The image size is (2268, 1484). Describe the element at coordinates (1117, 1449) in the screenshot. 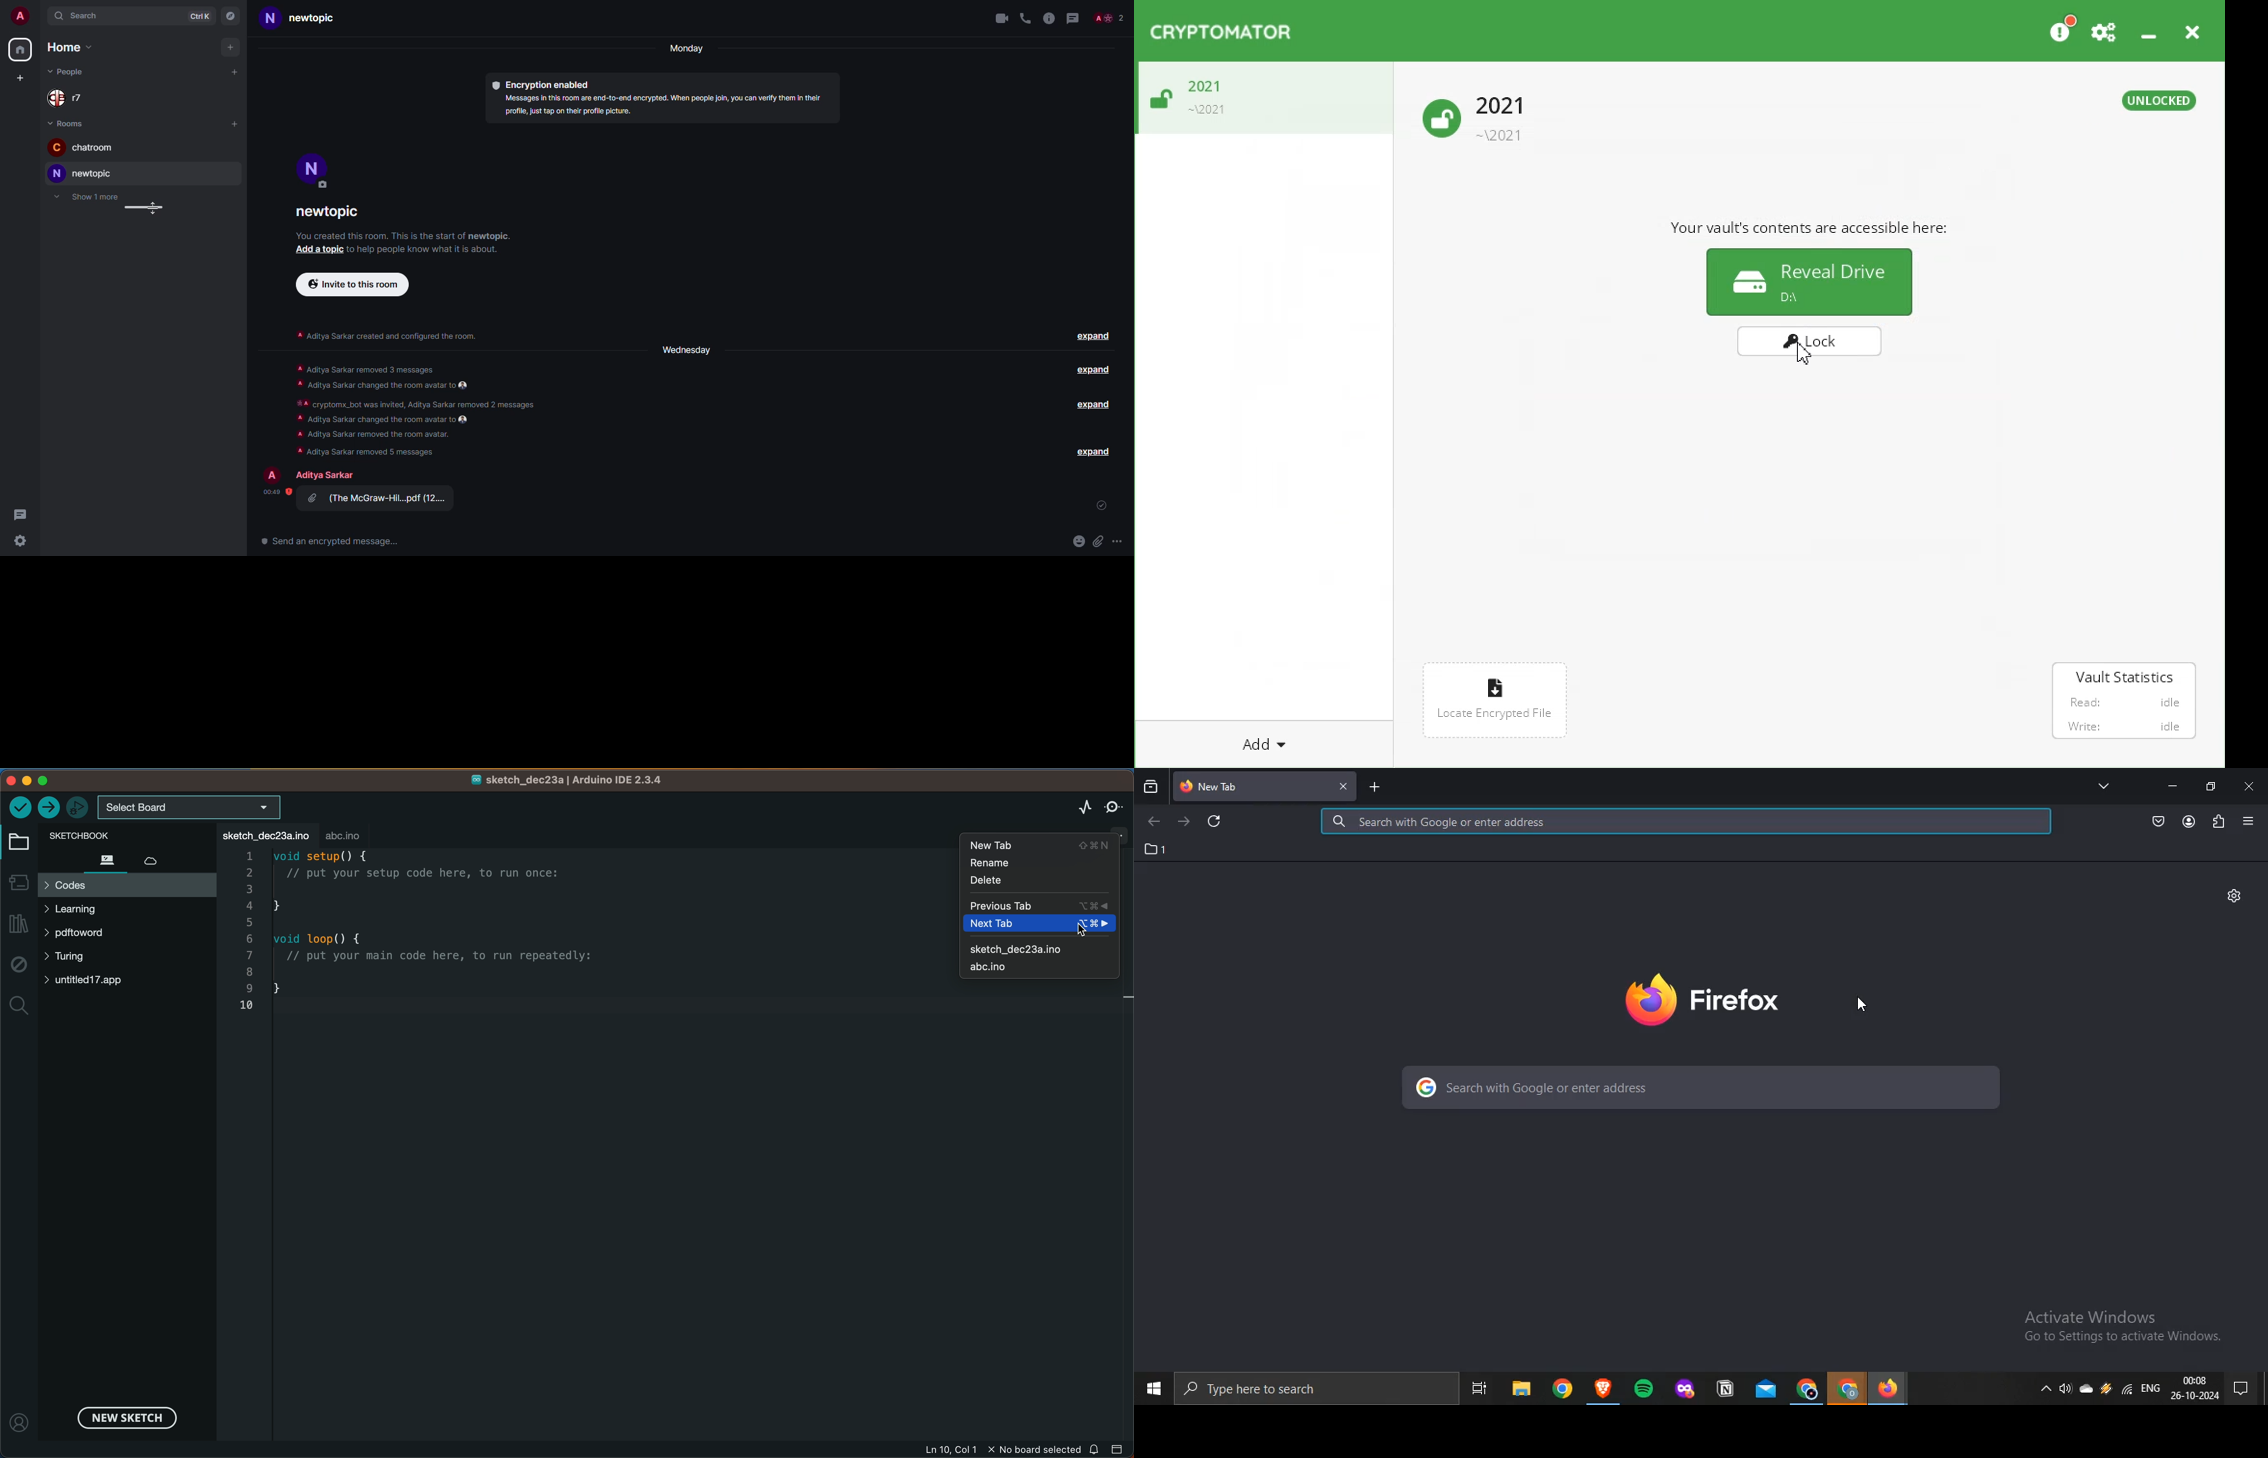

I see `close slide bar` at that location.